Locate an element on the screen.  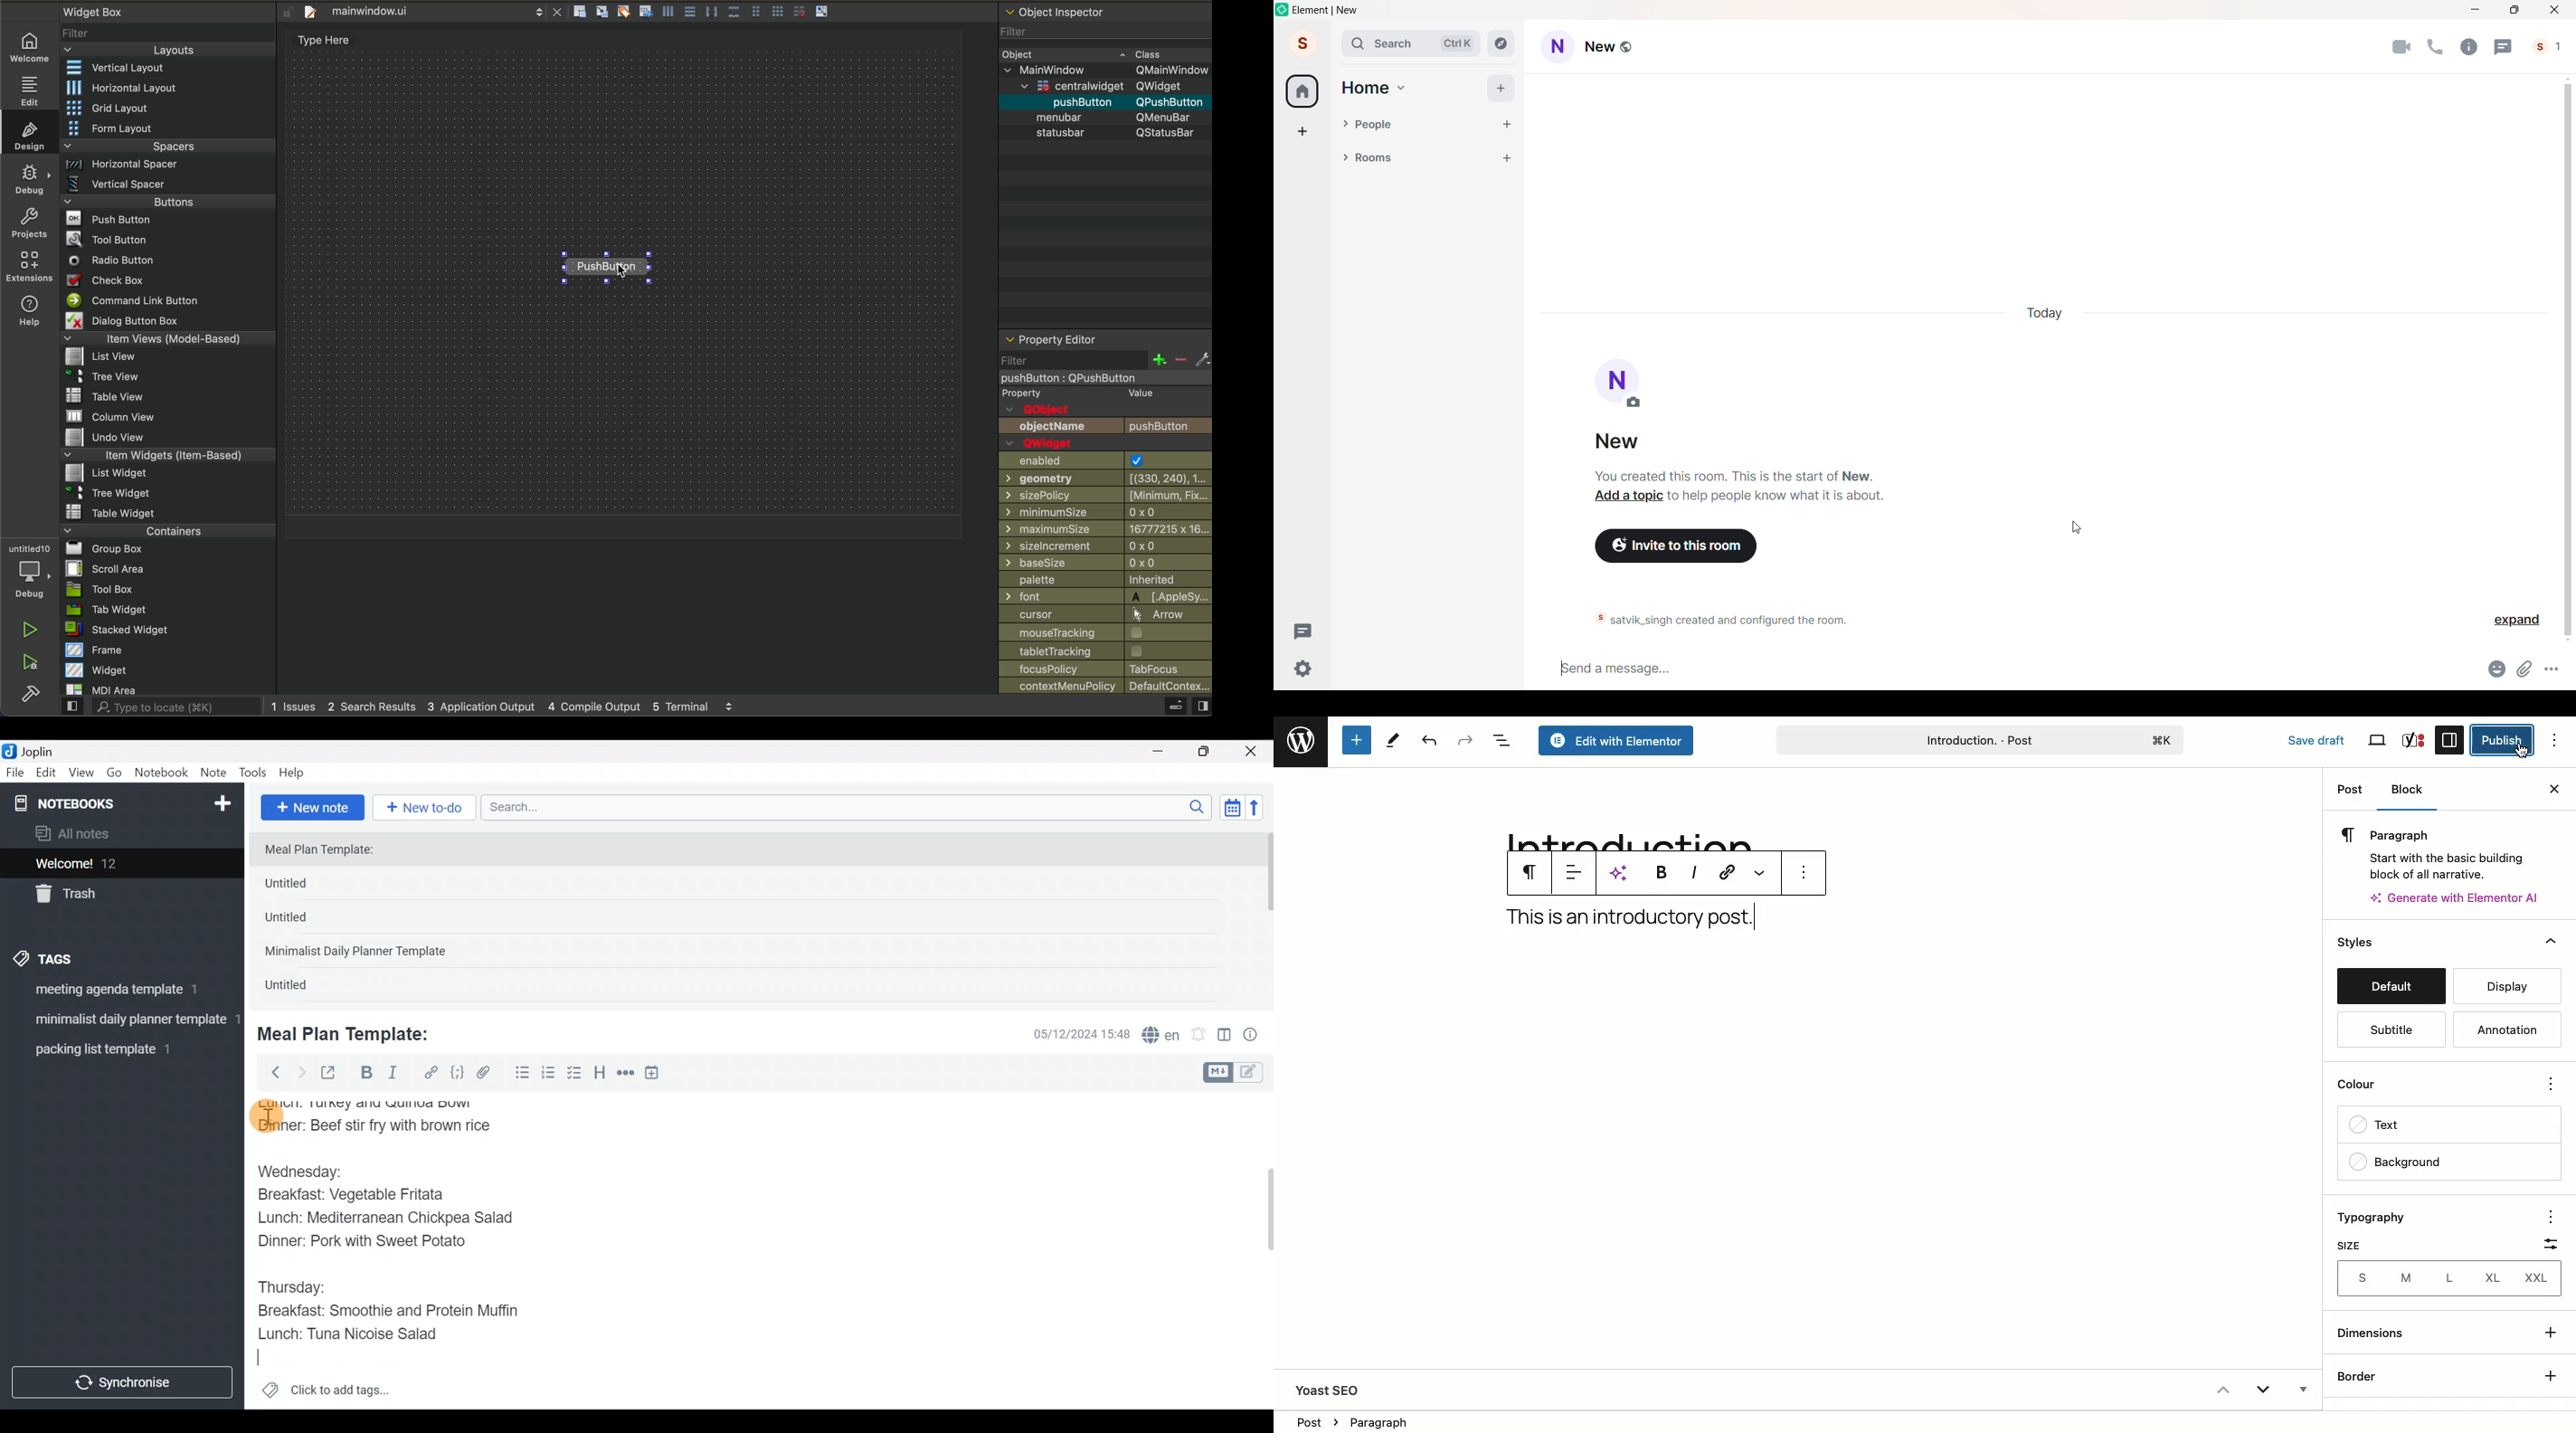
Room Logo is located at coordinates (1624, 386).